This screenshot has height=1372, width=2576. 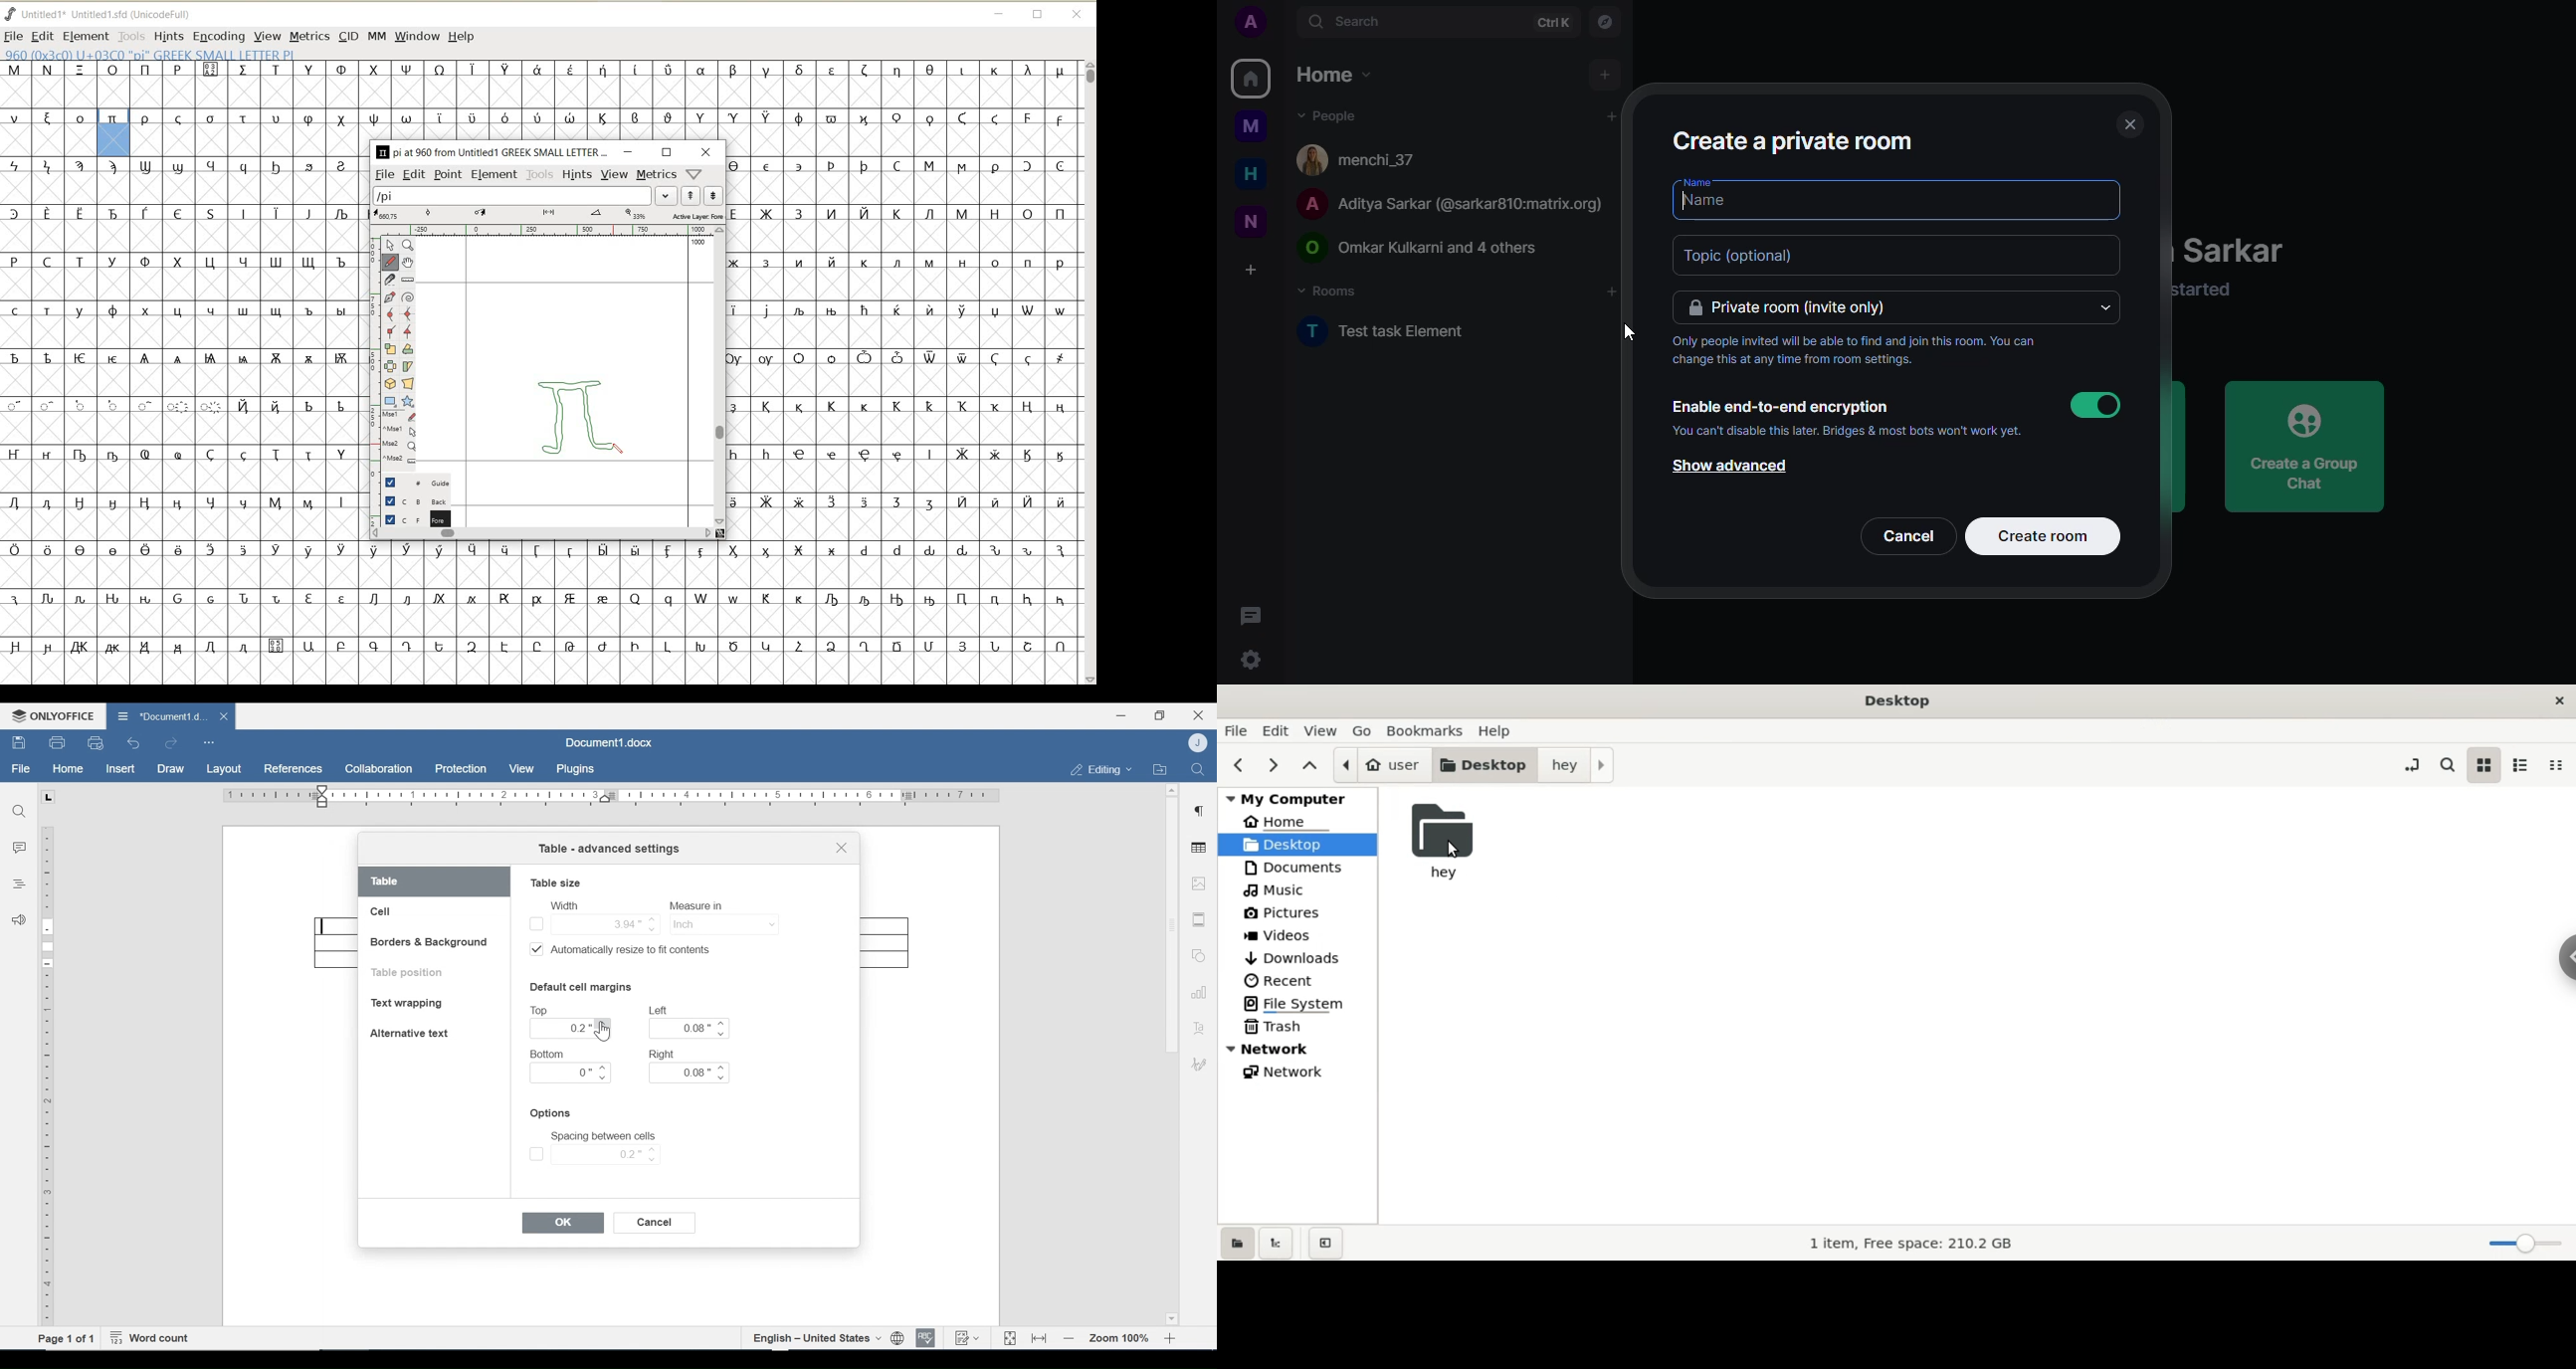 I want to click on GUIDE, so click(x=411, y=482).